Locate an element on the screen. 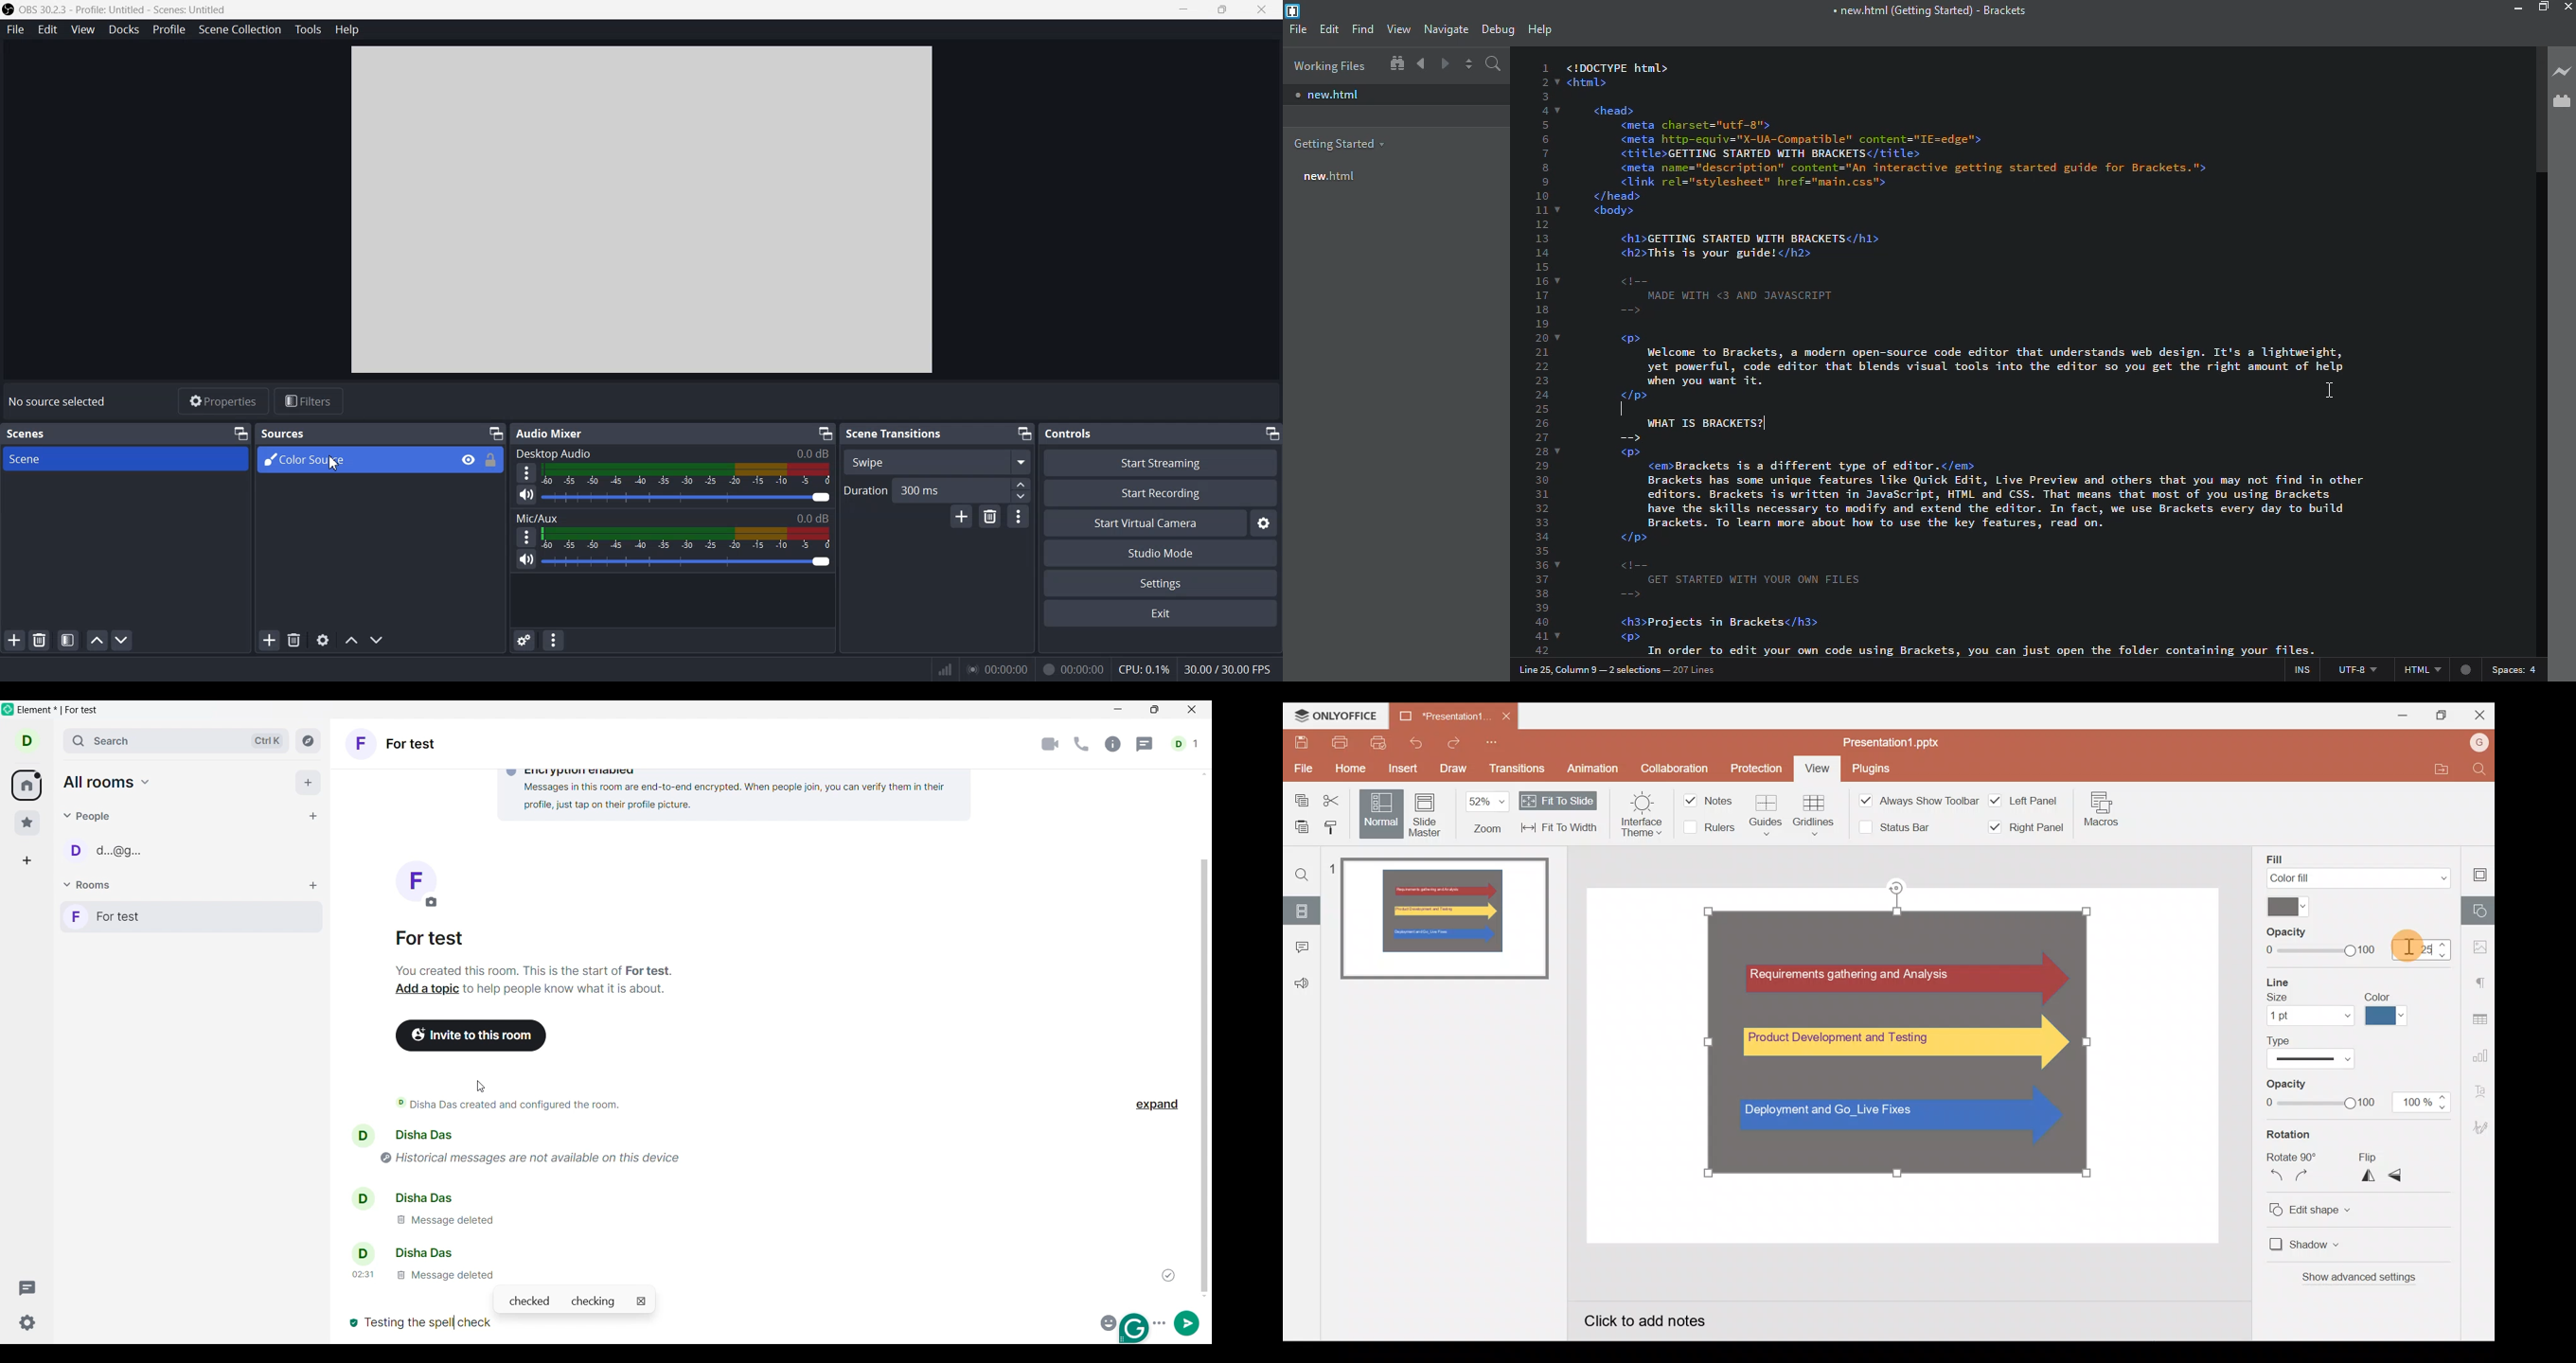 Image resolution: width=2576 pixels, height=1372 pixels. d1 is located at coordinates (1186, 744).